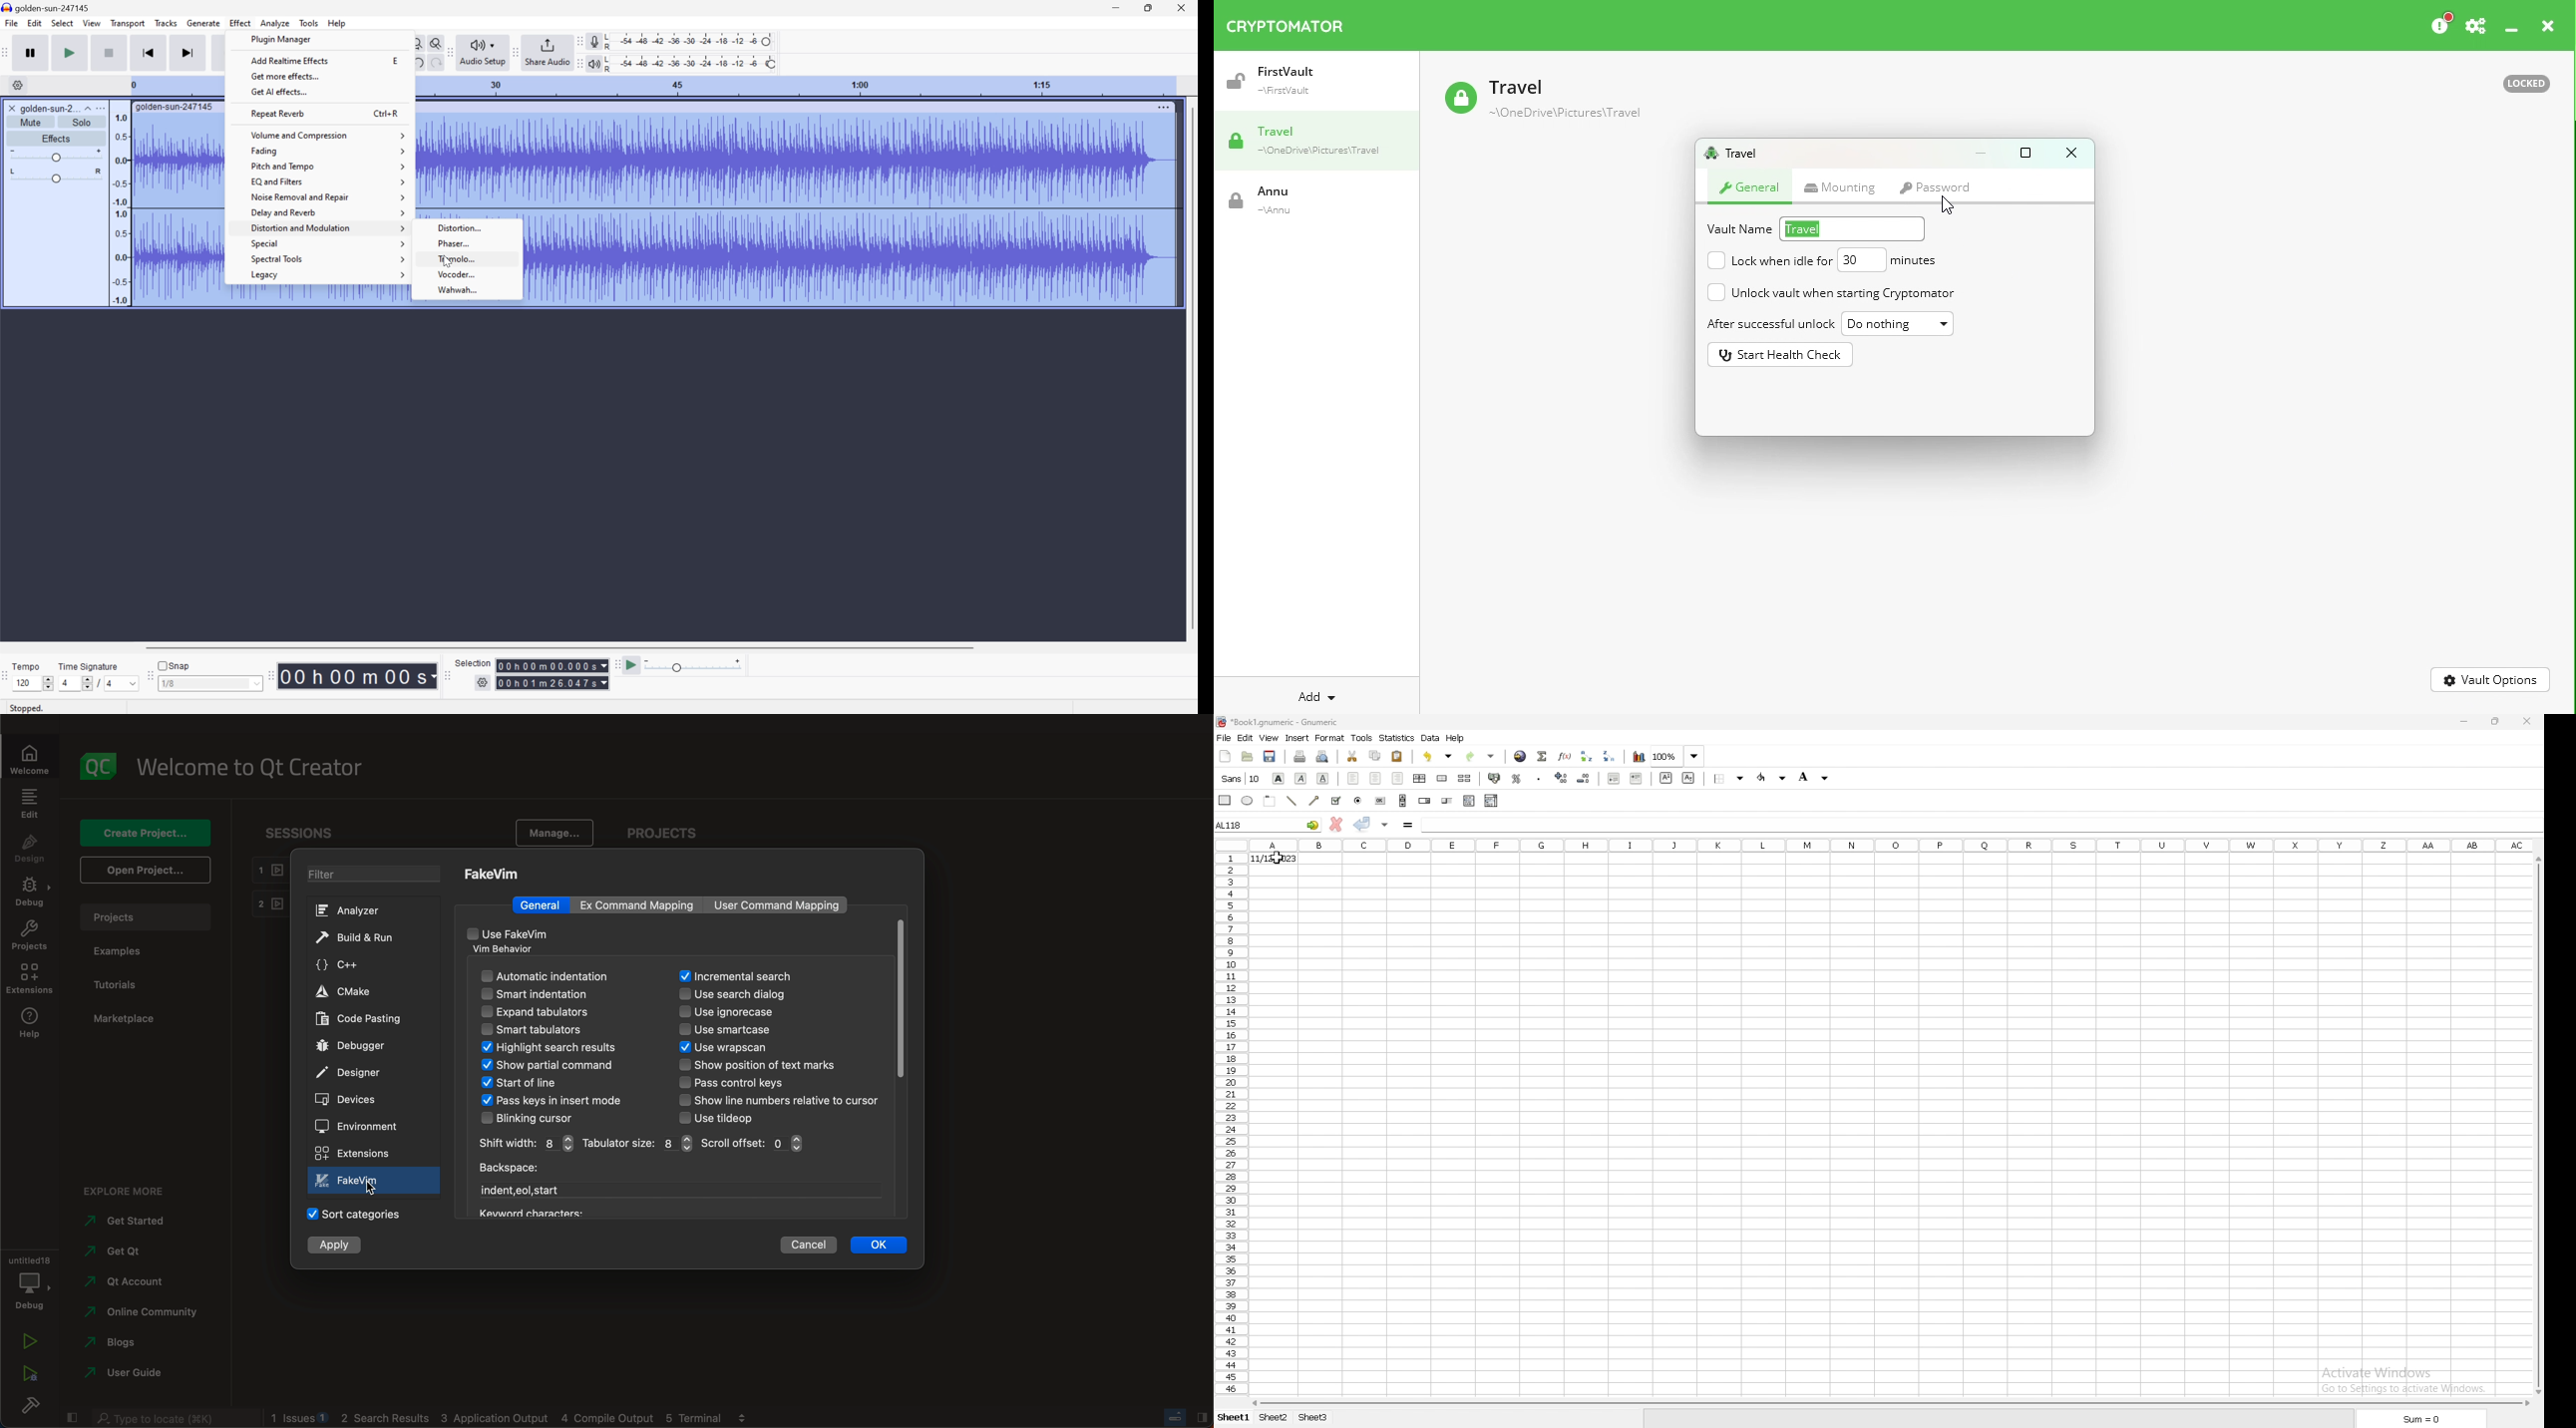 Image resolution: width=2576 pixels, height=1428 pixels. What do you see at coordinates (473, 226) in the screenshot?
I see `Distortion...` at bounding box center [473, 226].